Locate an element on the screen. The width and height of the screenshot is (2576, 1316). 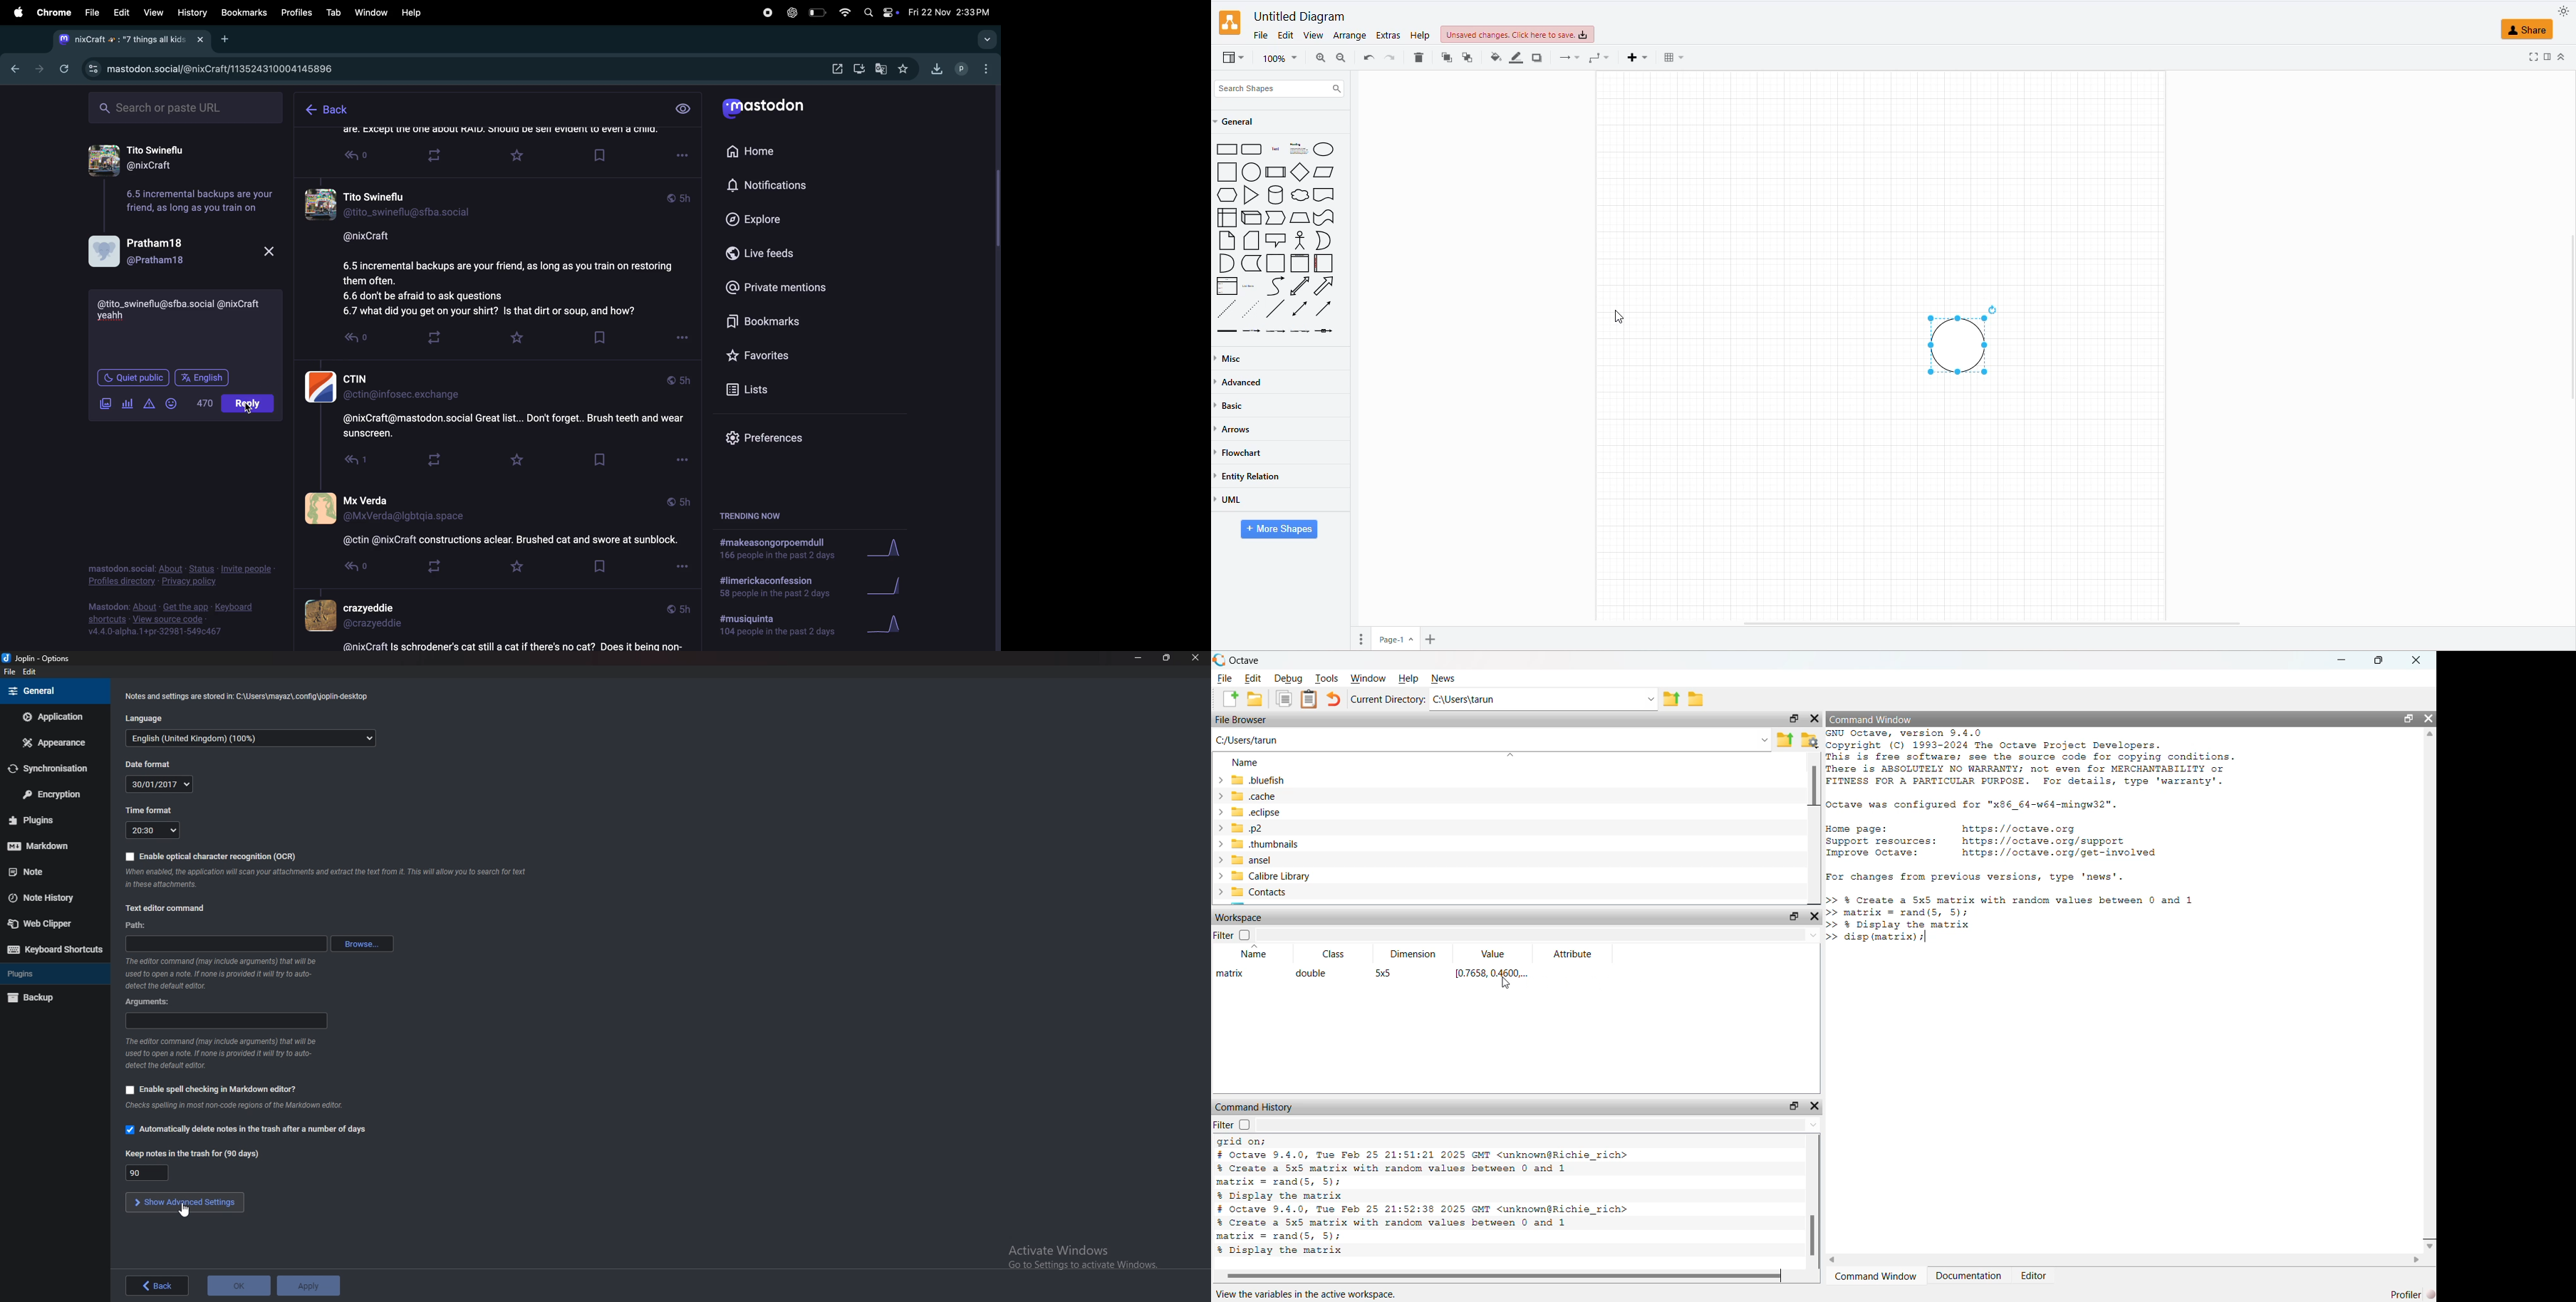
date and time is located at coordinates (951, 10).